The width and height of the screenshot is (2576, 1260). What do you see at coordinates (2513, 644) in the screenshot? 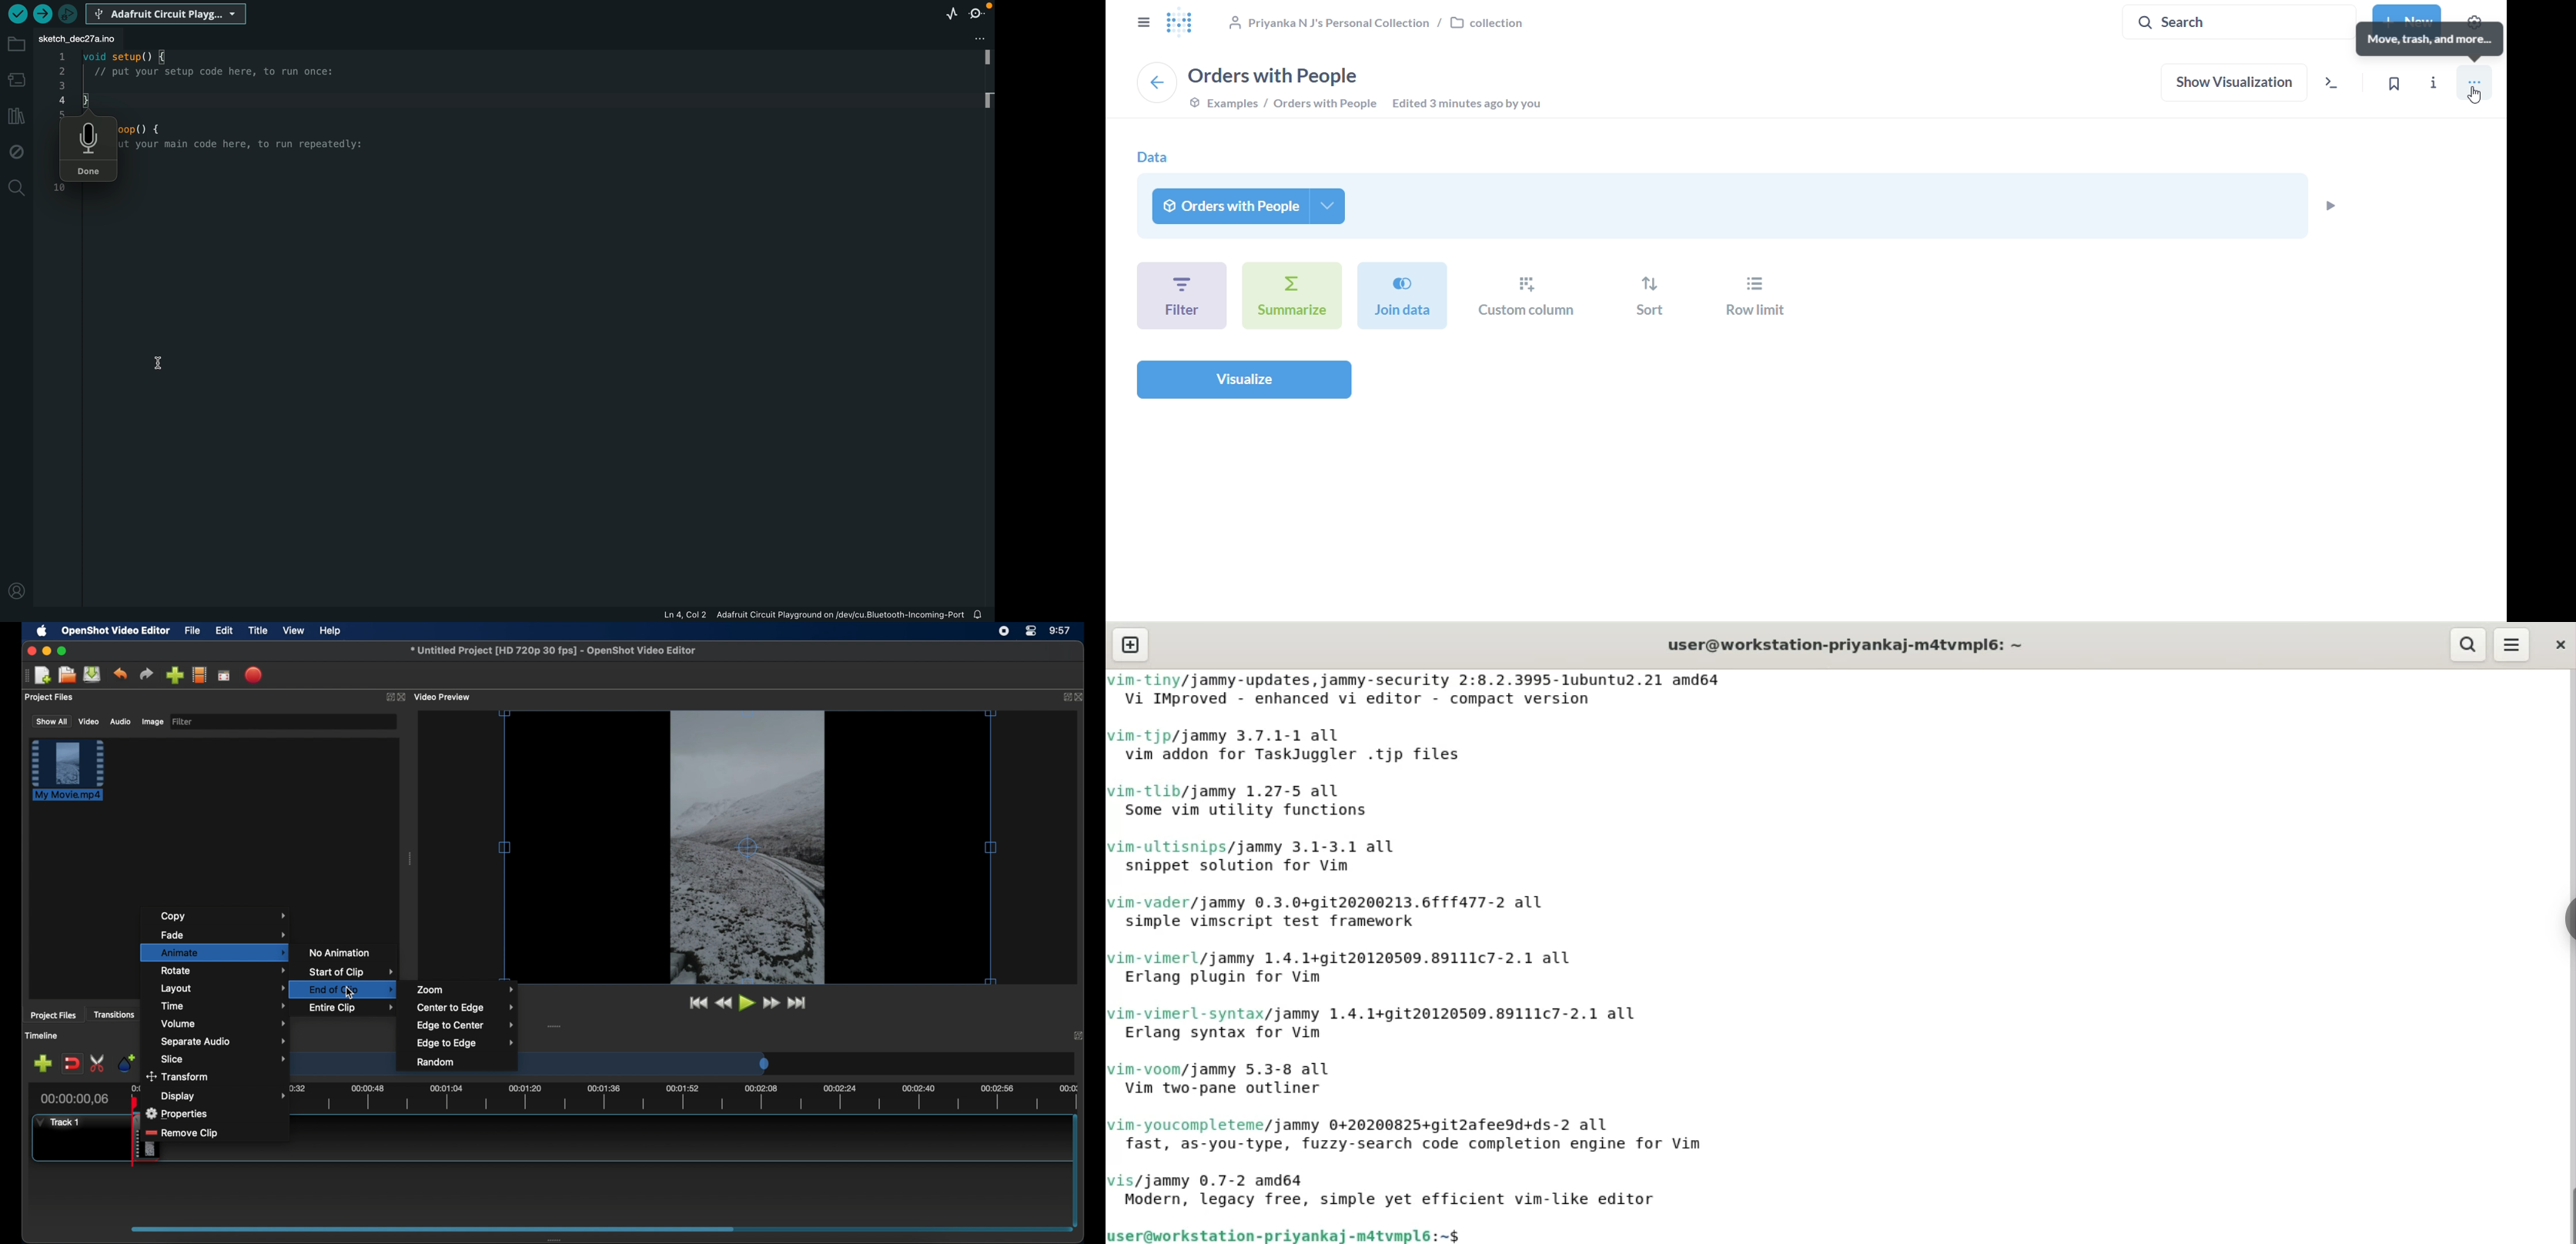
I see `menu` at bounding box center [2513, 644].